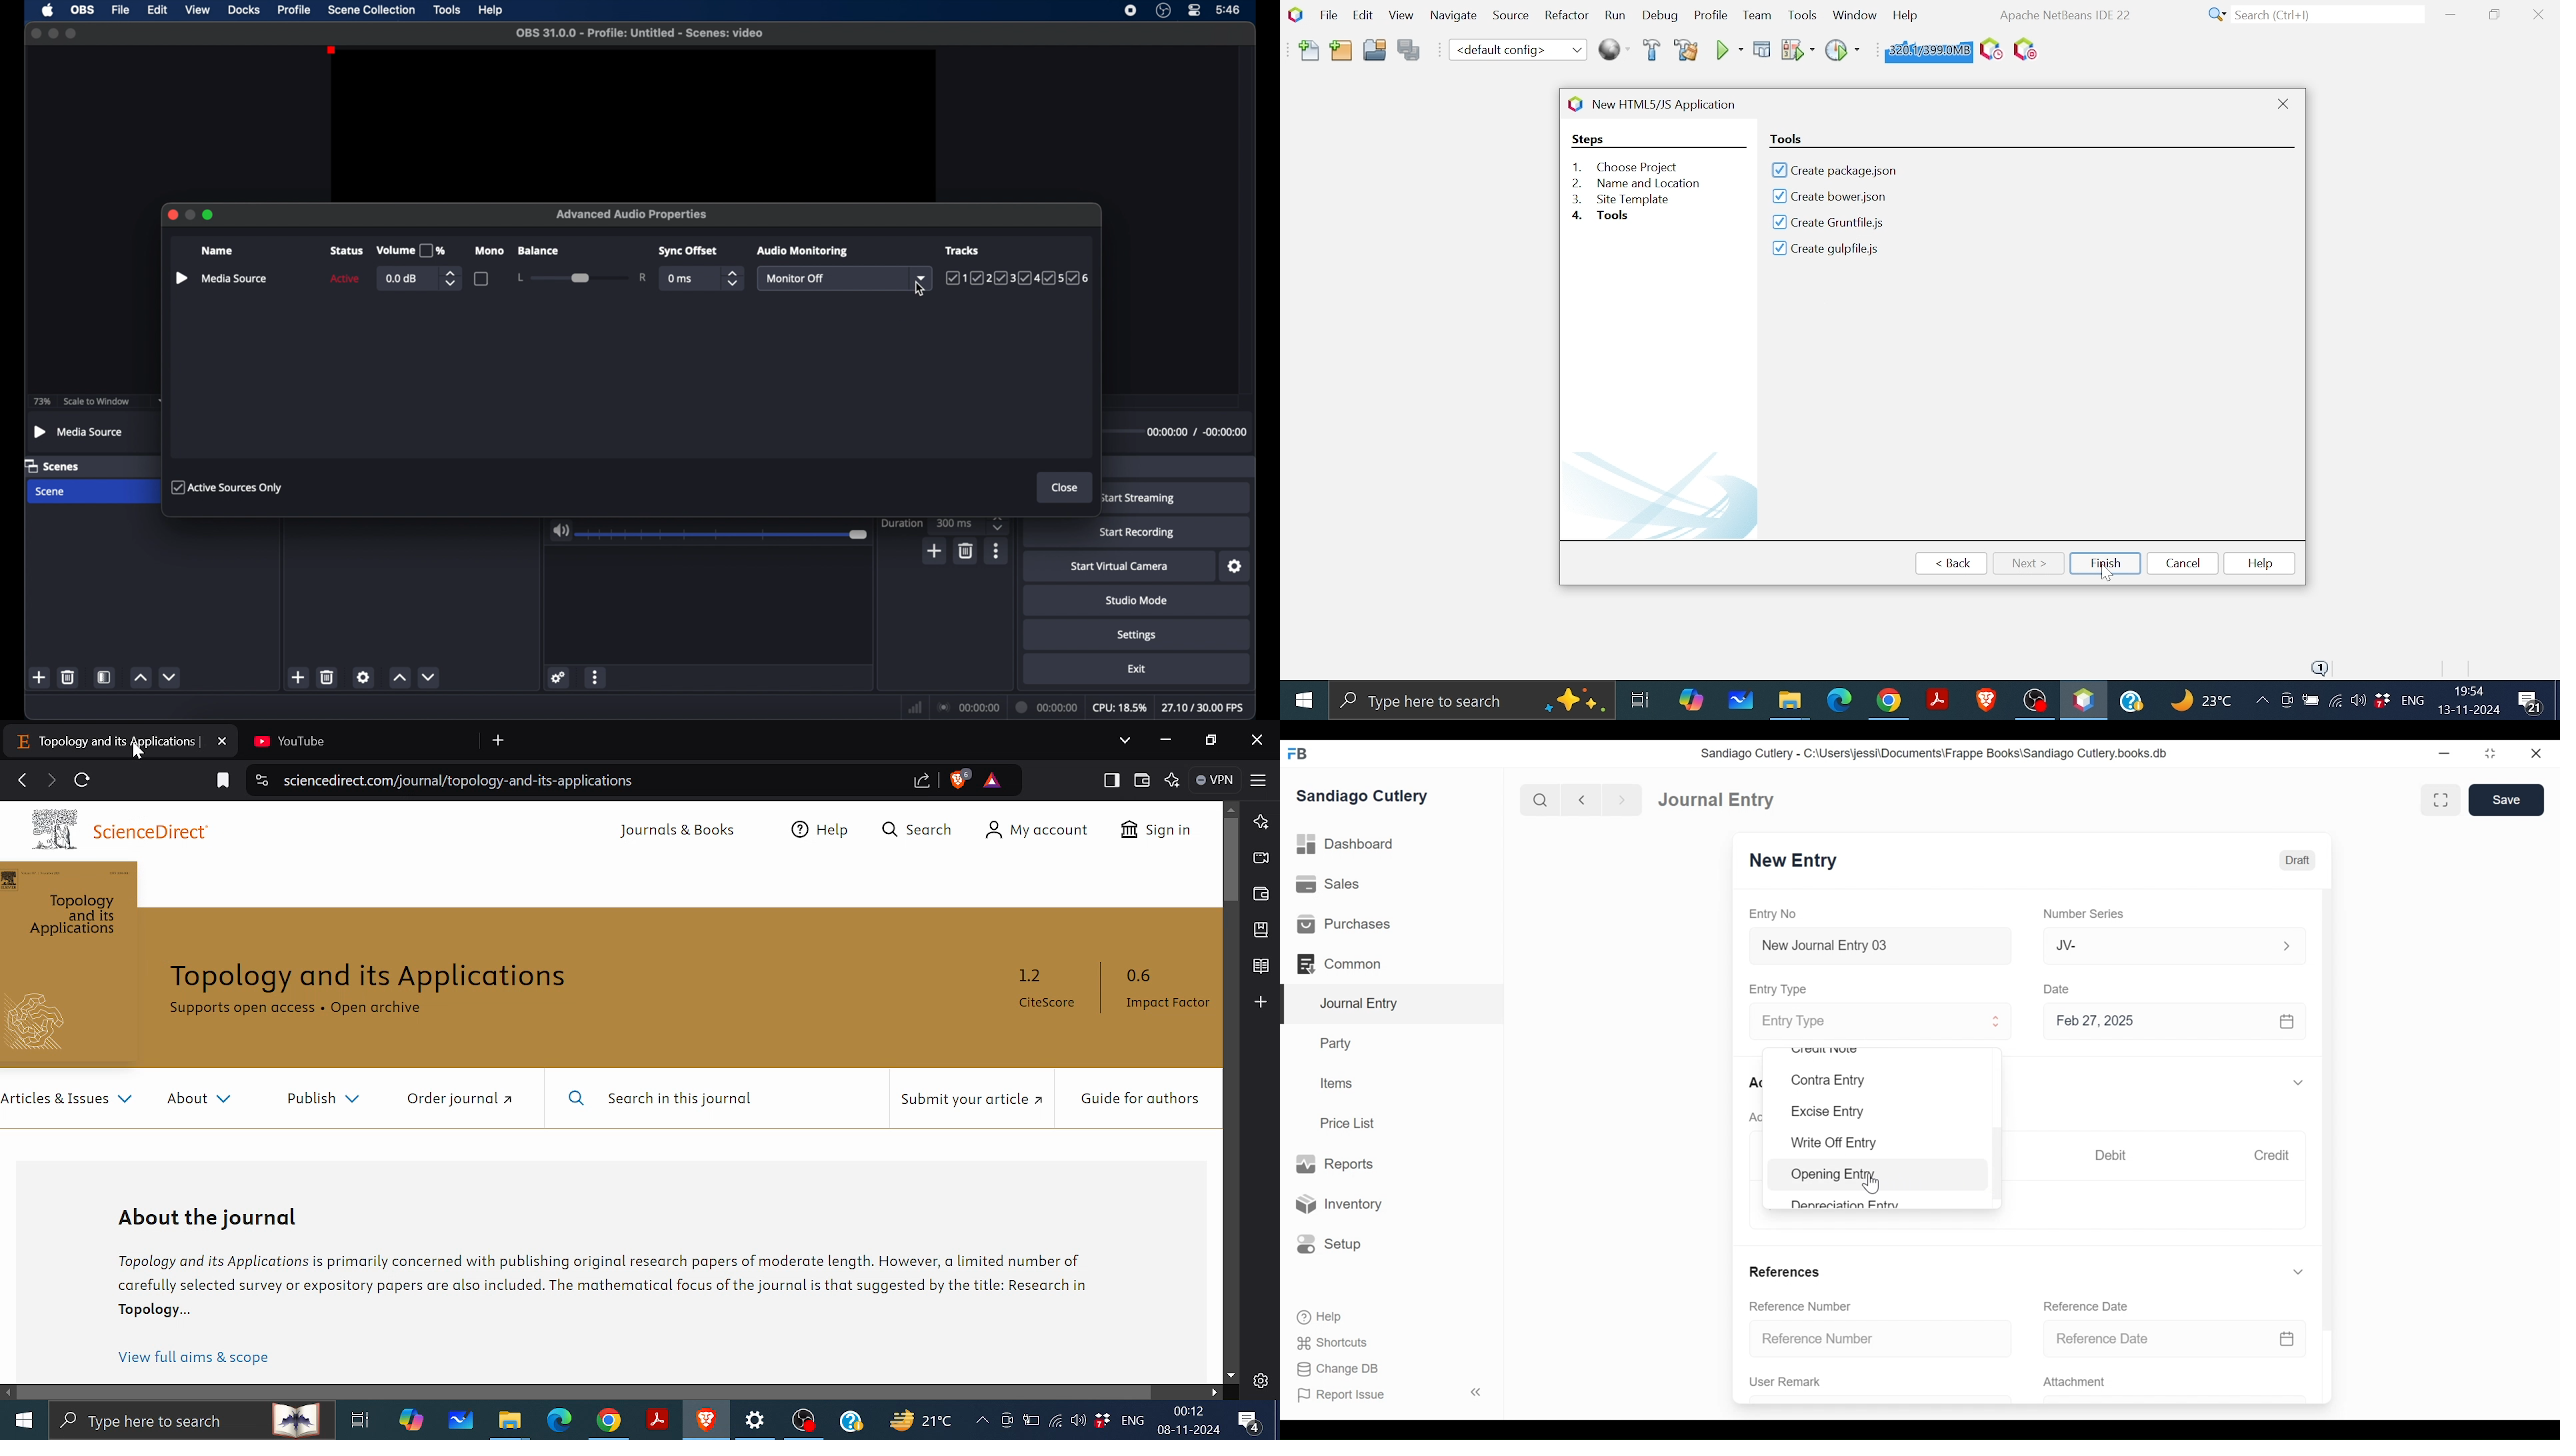  Describe the element at coordinates (1801, 1307) in the screenshot. I see `Reference Number` at that location.